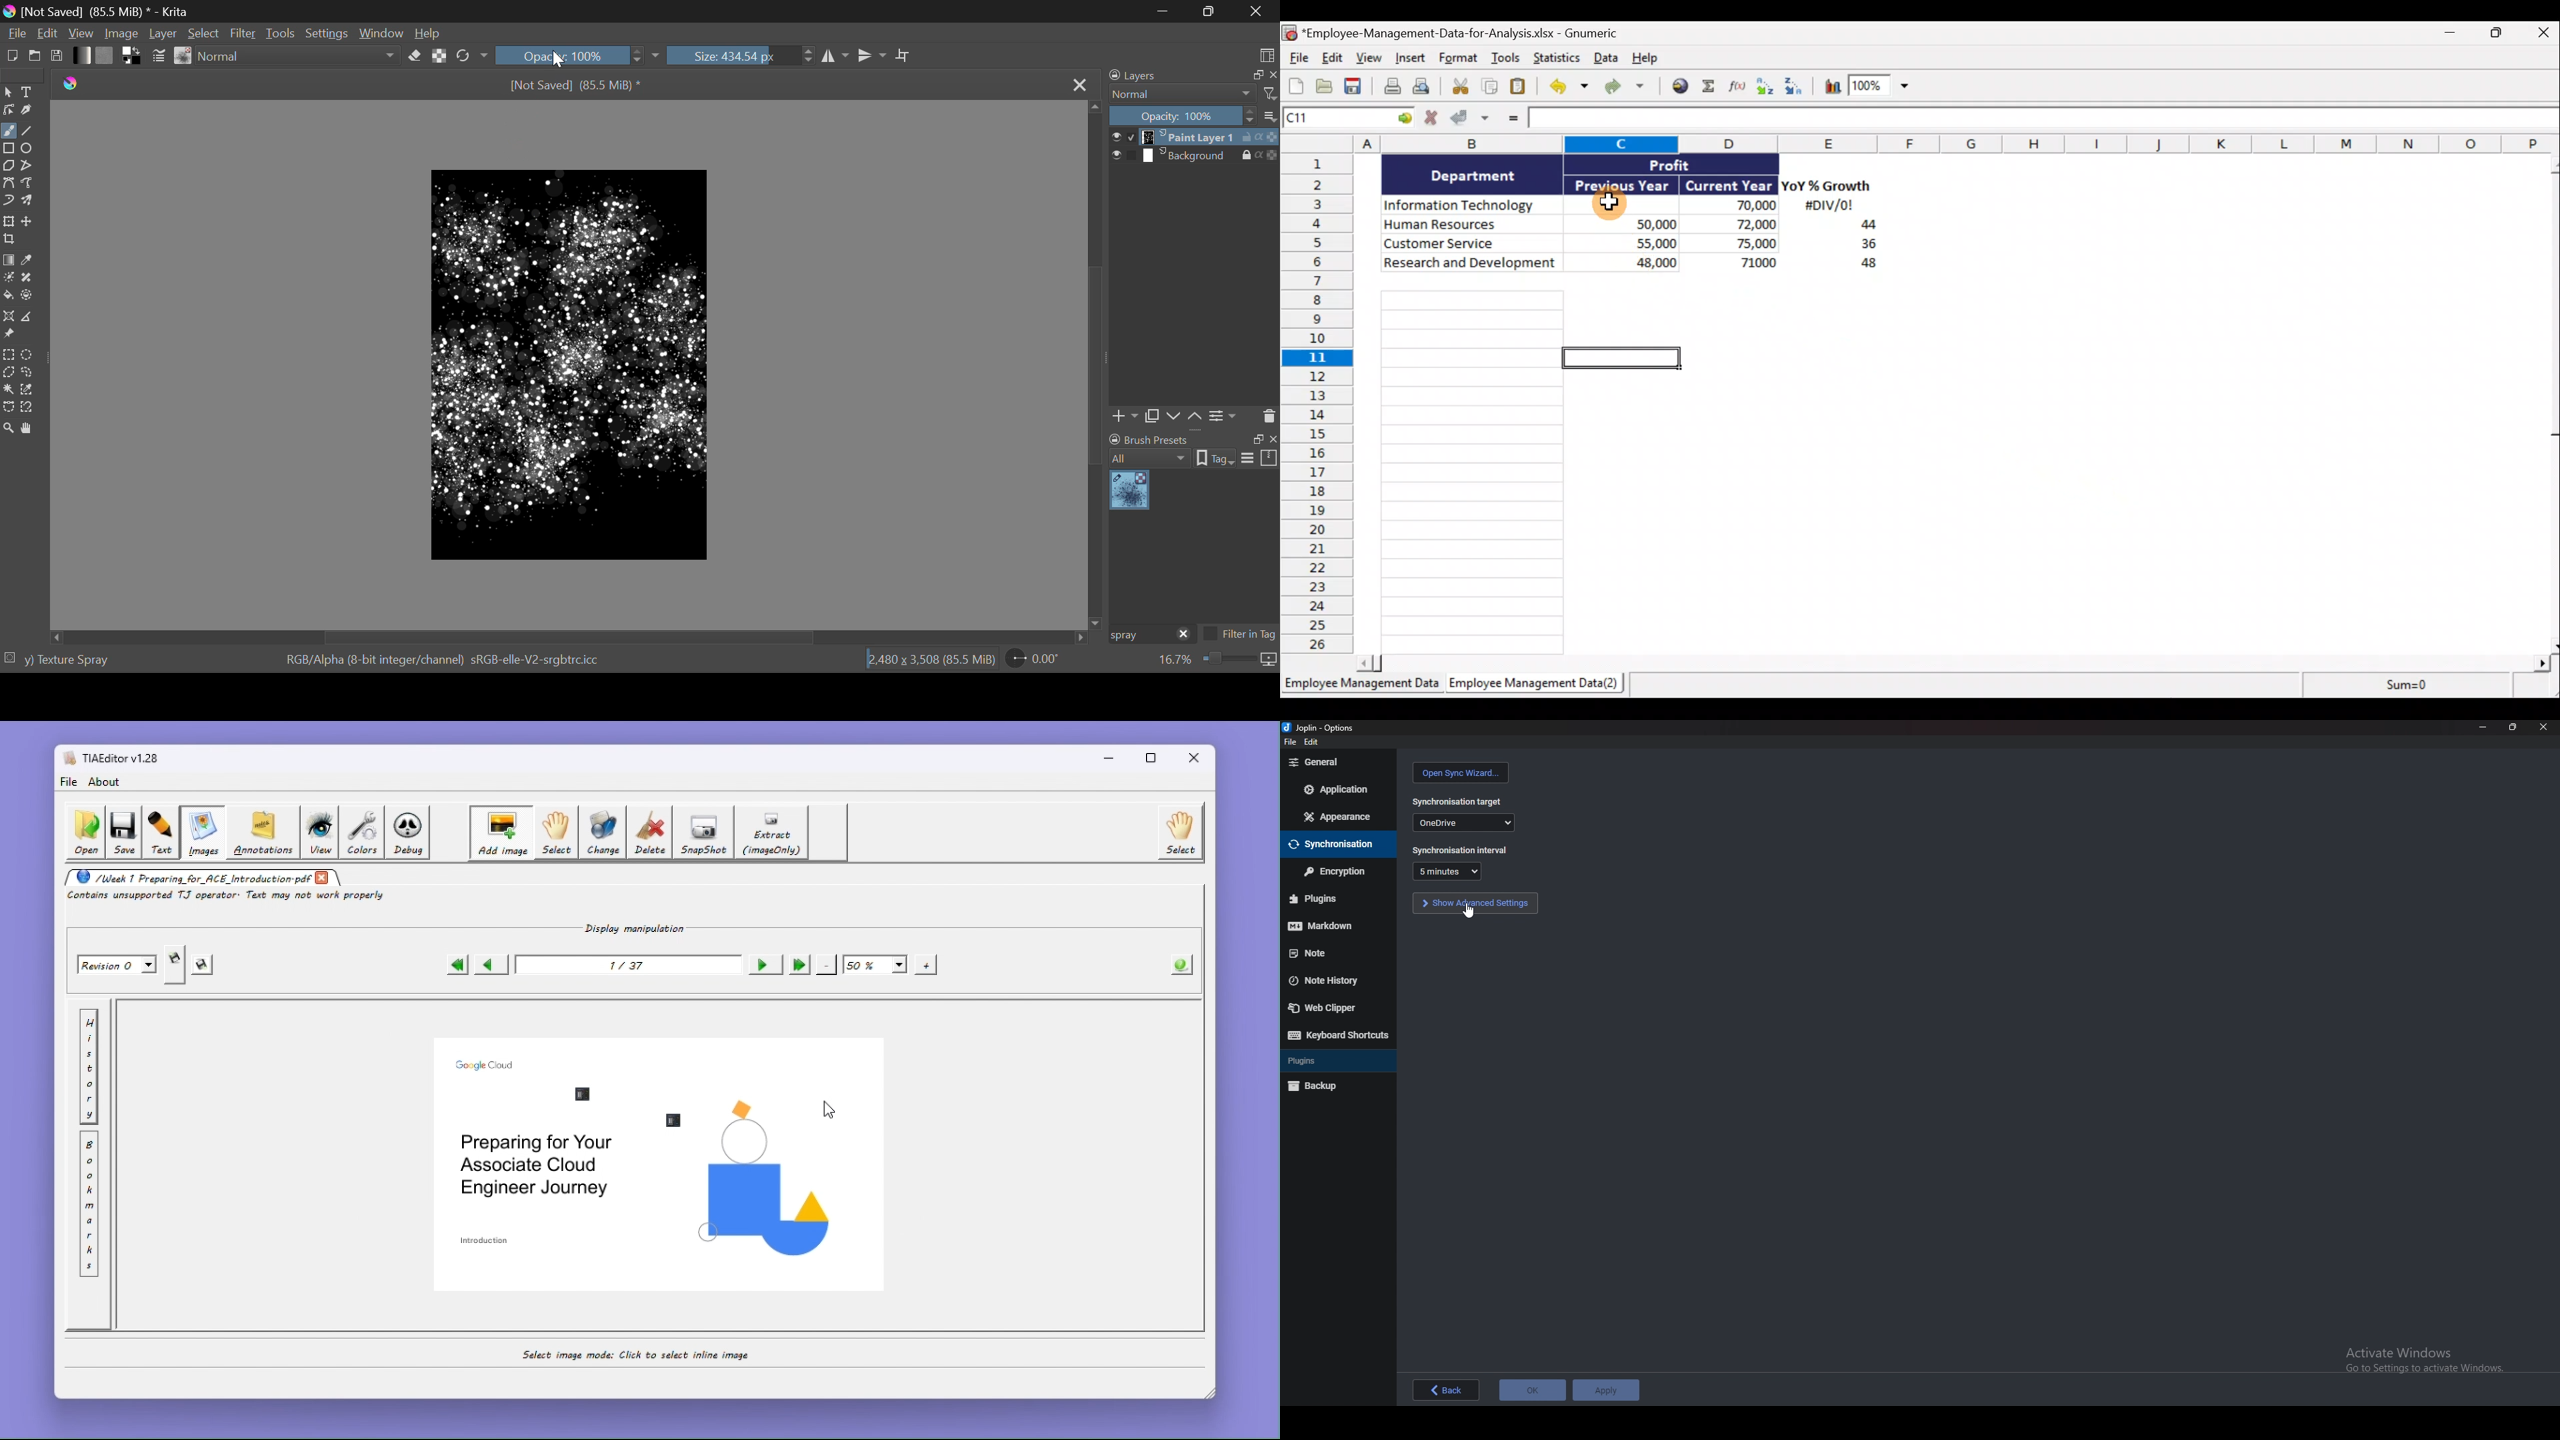  What do you see at coordinates (1736, 206) in the screenshot?
I see `70,000` at bounding box center [1736, 206].